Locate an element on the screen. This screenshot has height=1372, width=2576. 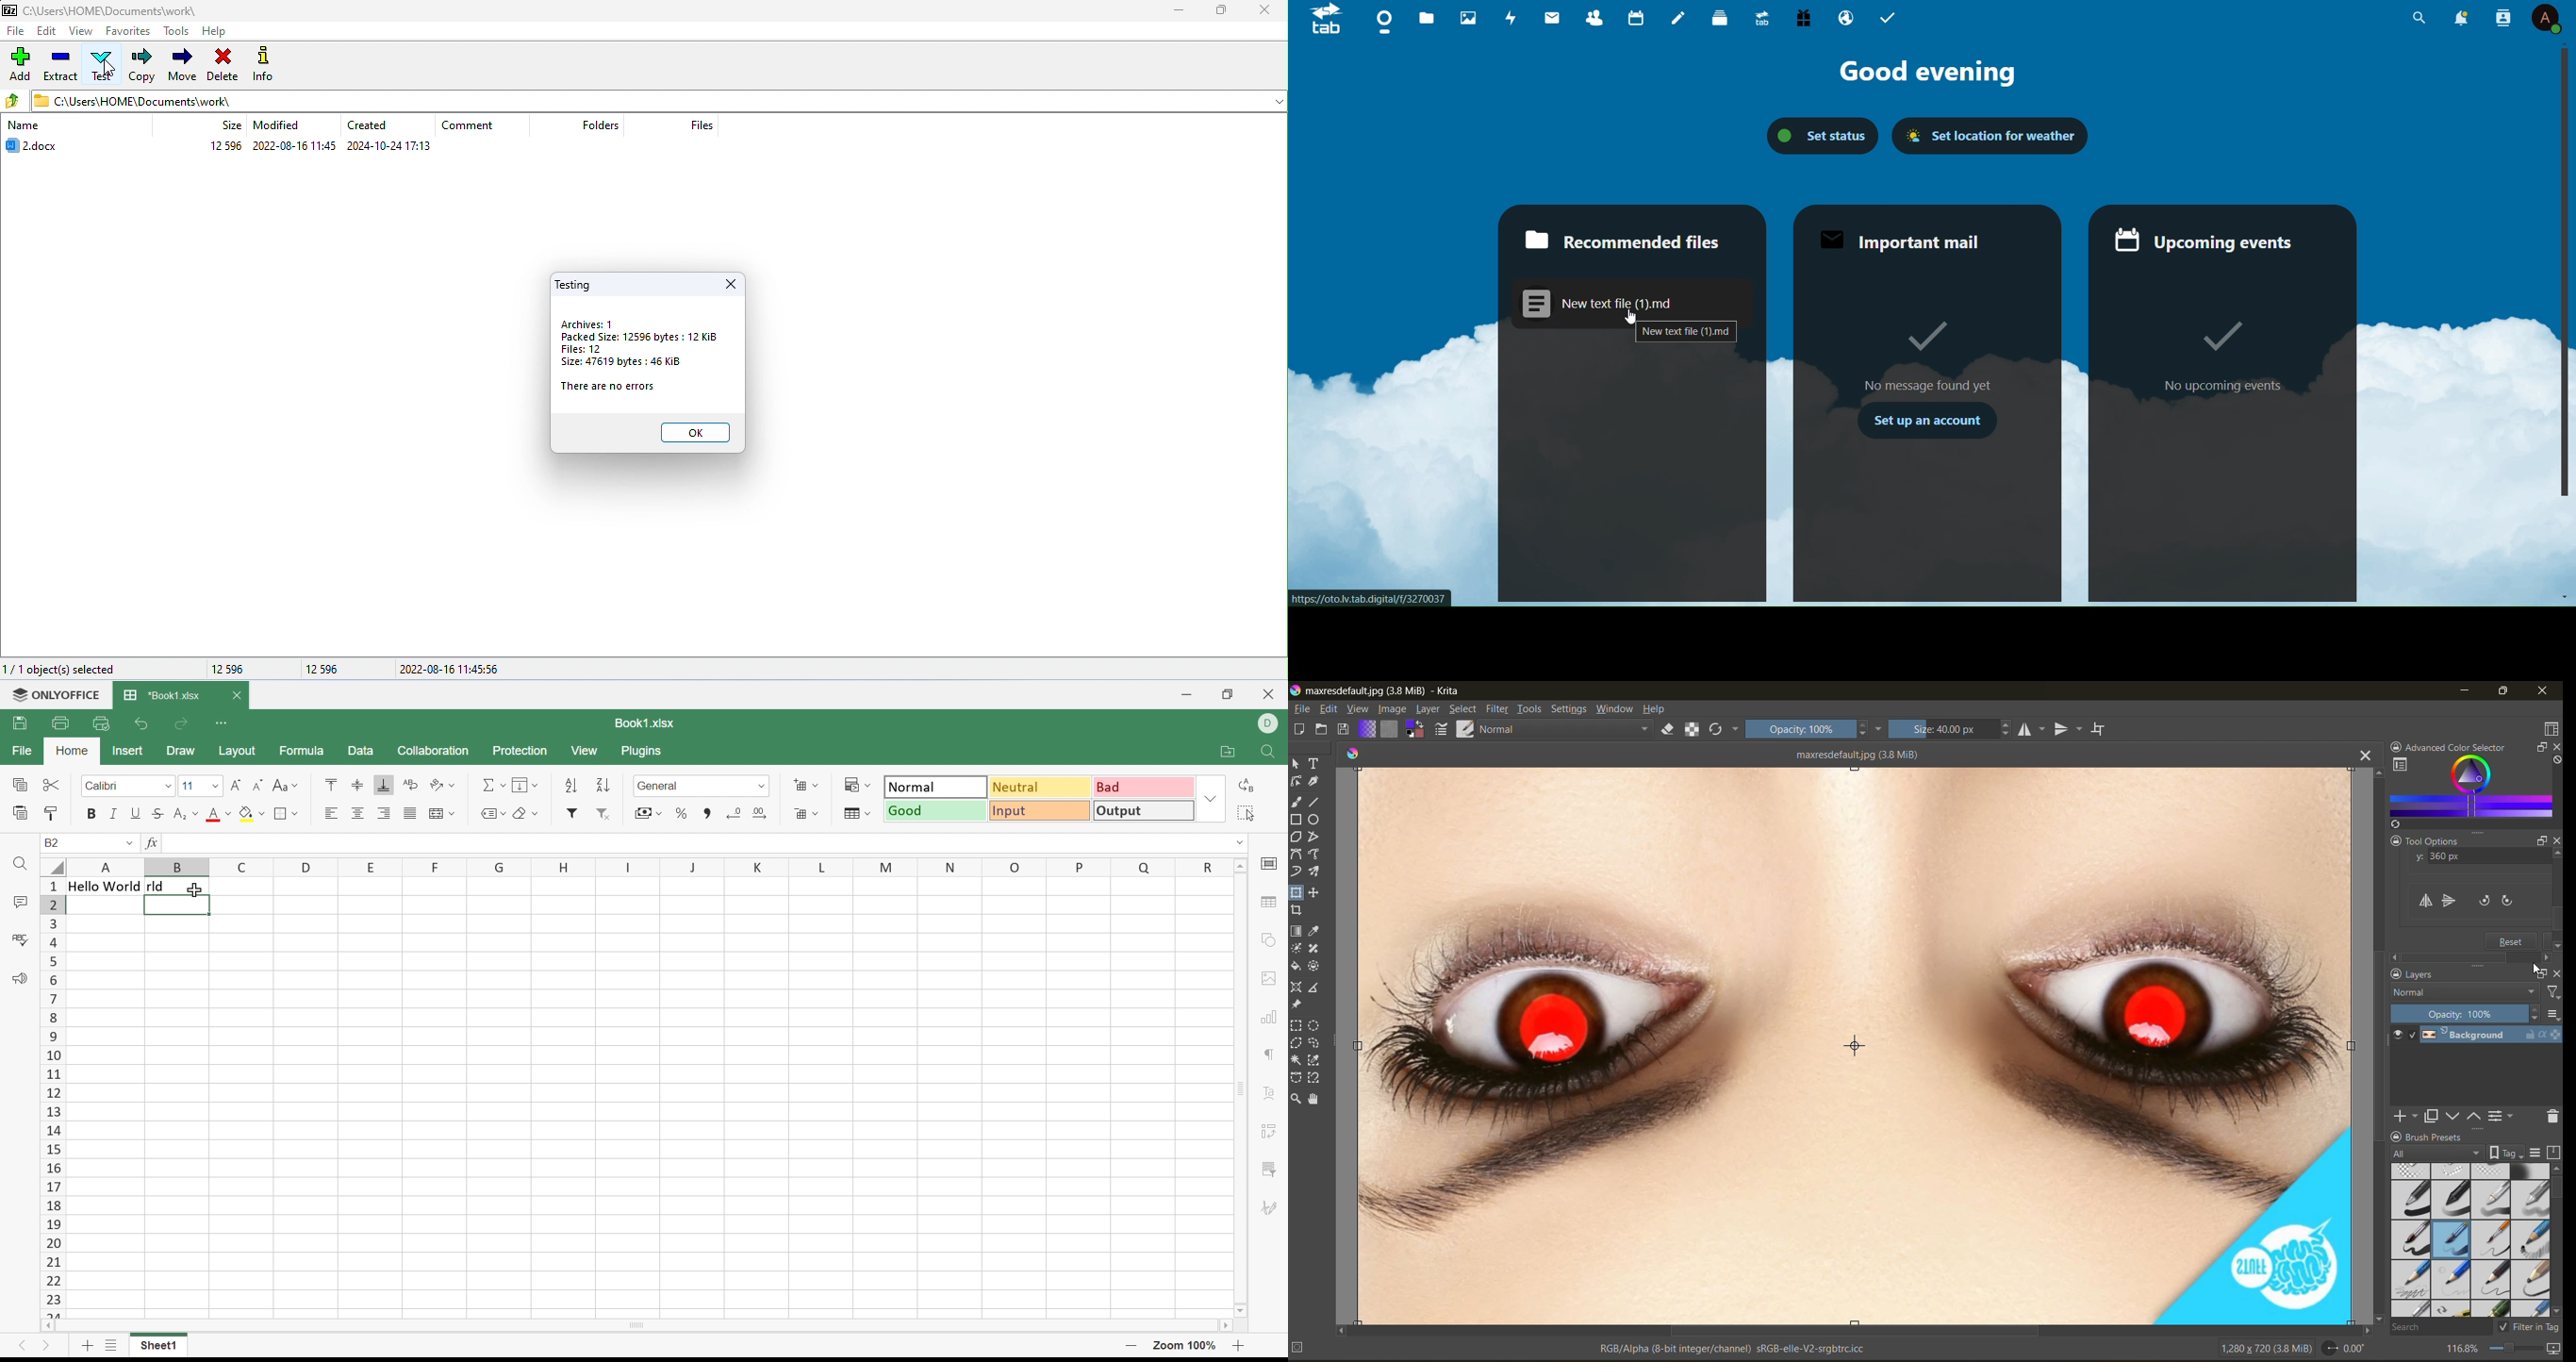
tool is located at coordinates (1297, 781).